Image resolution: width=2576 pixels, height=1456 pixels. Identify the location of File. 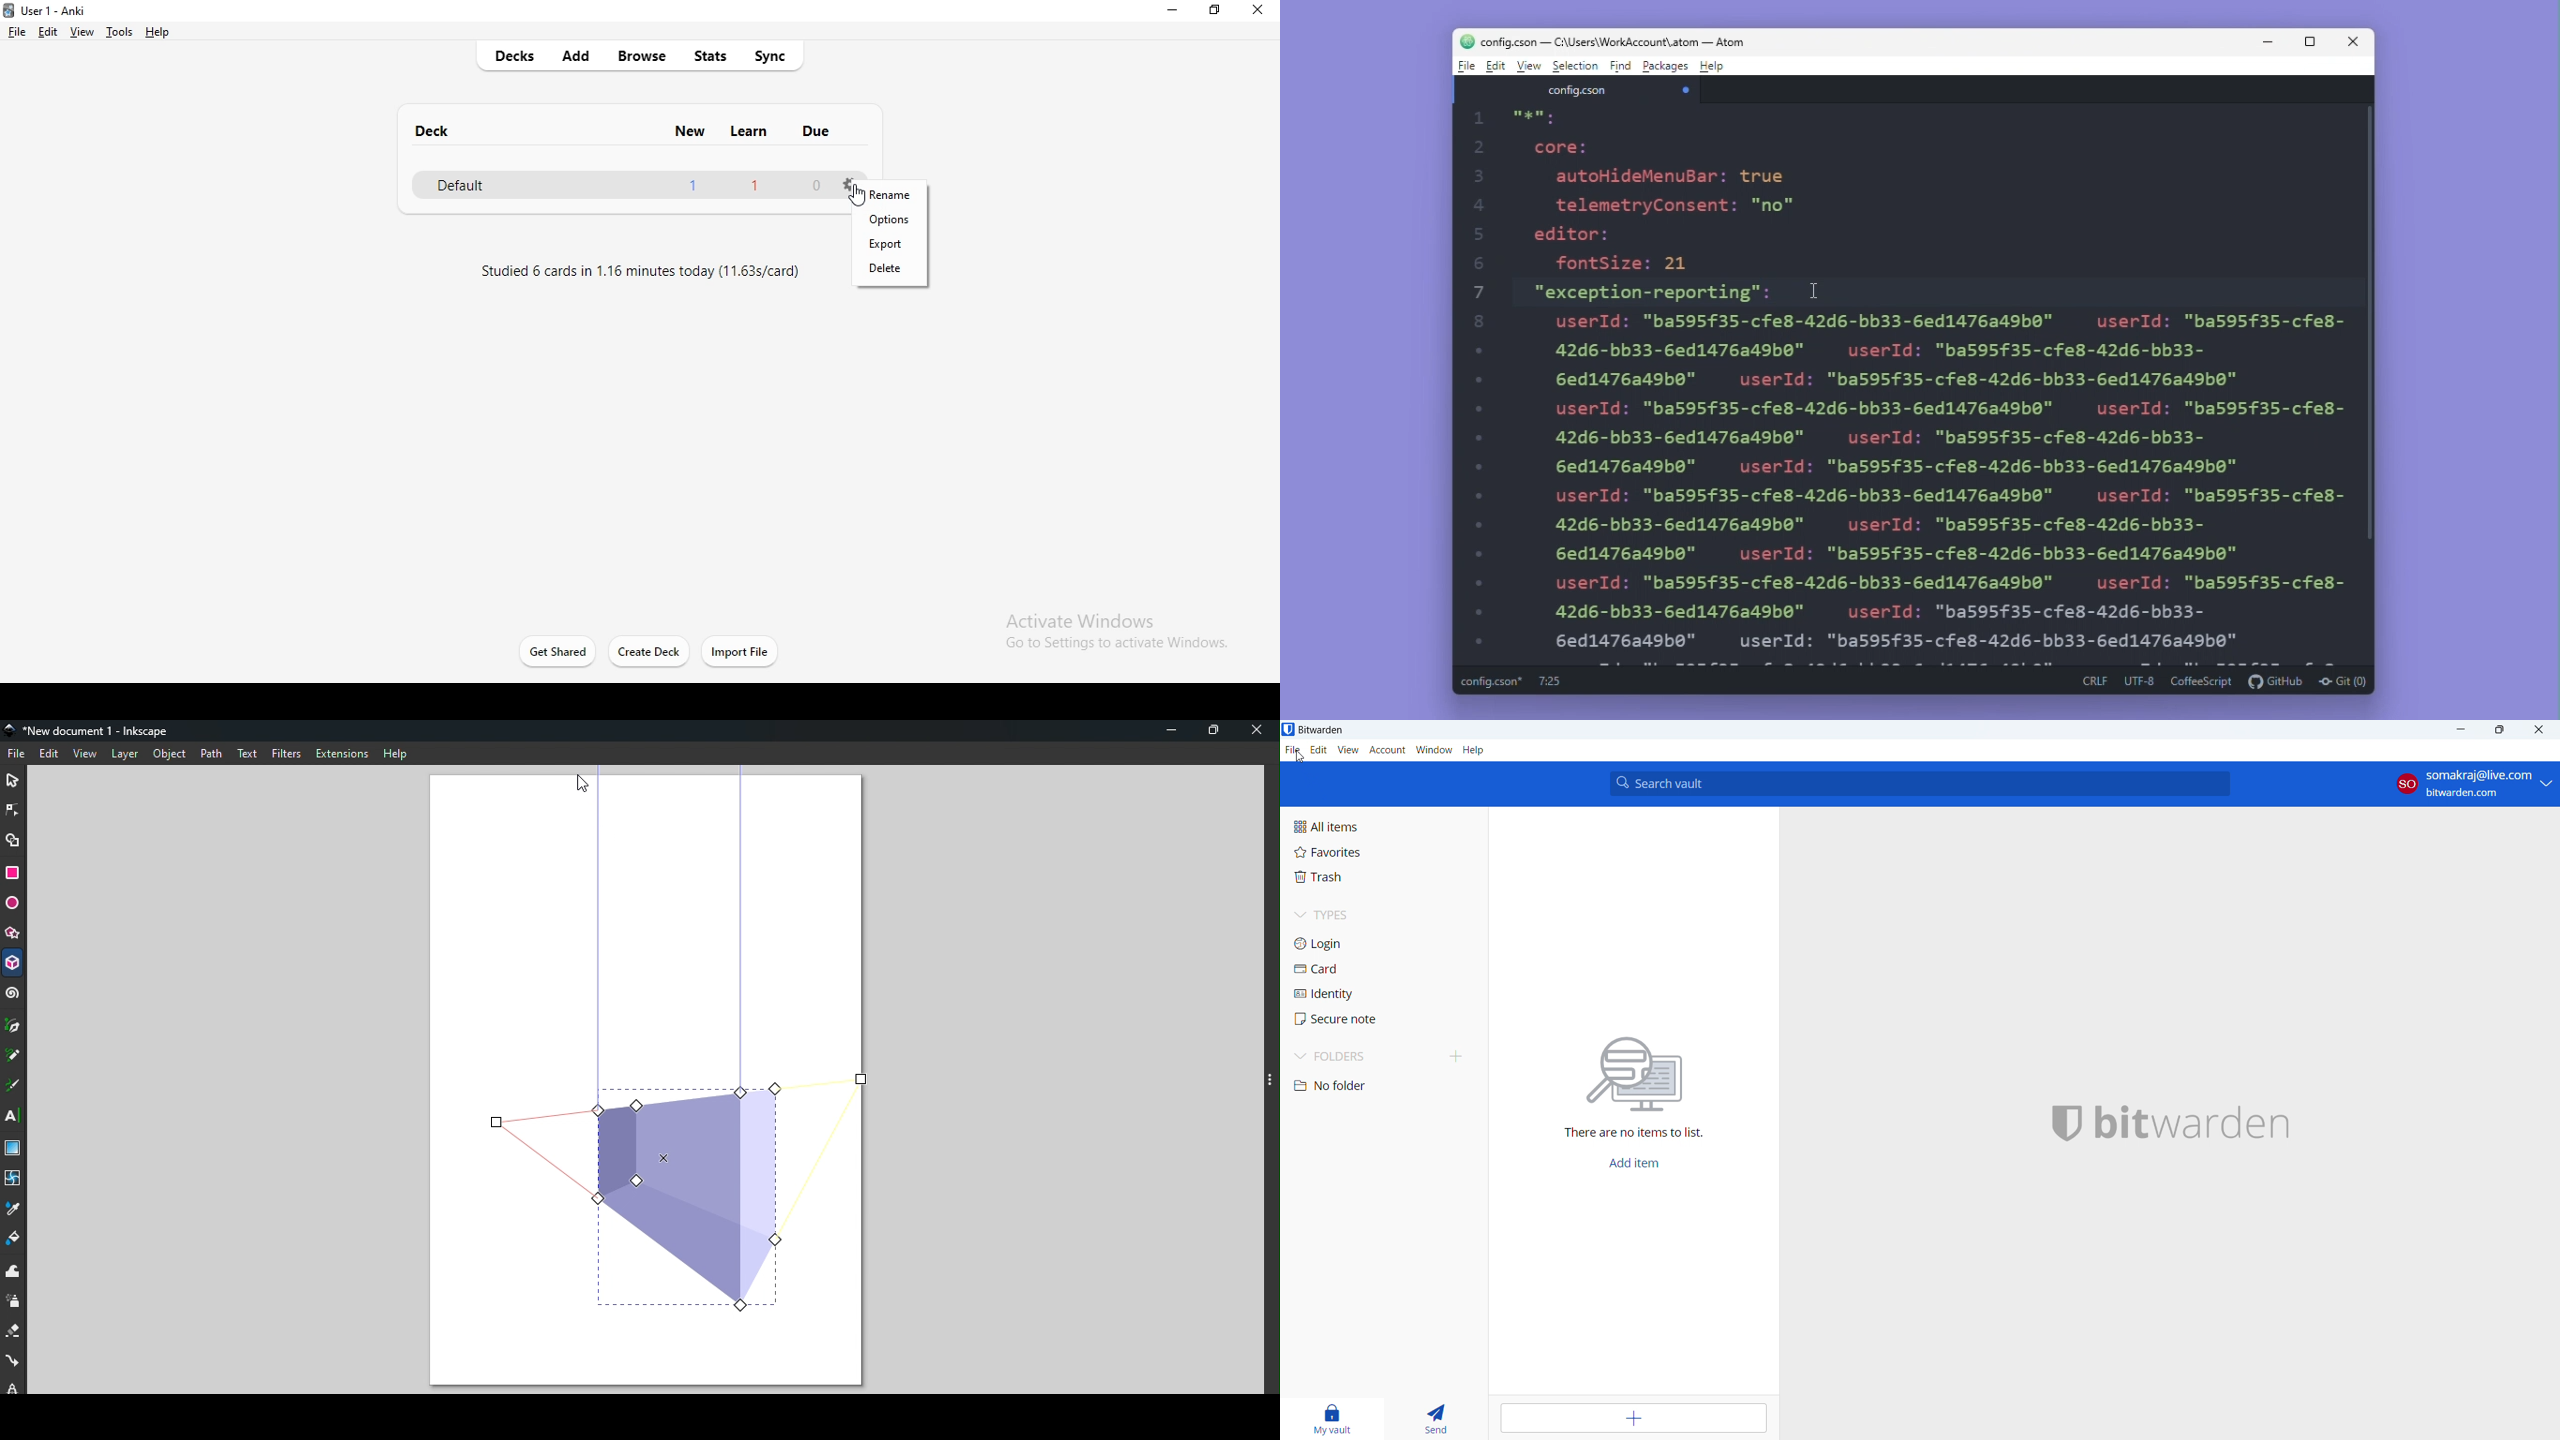
(1464, 65).